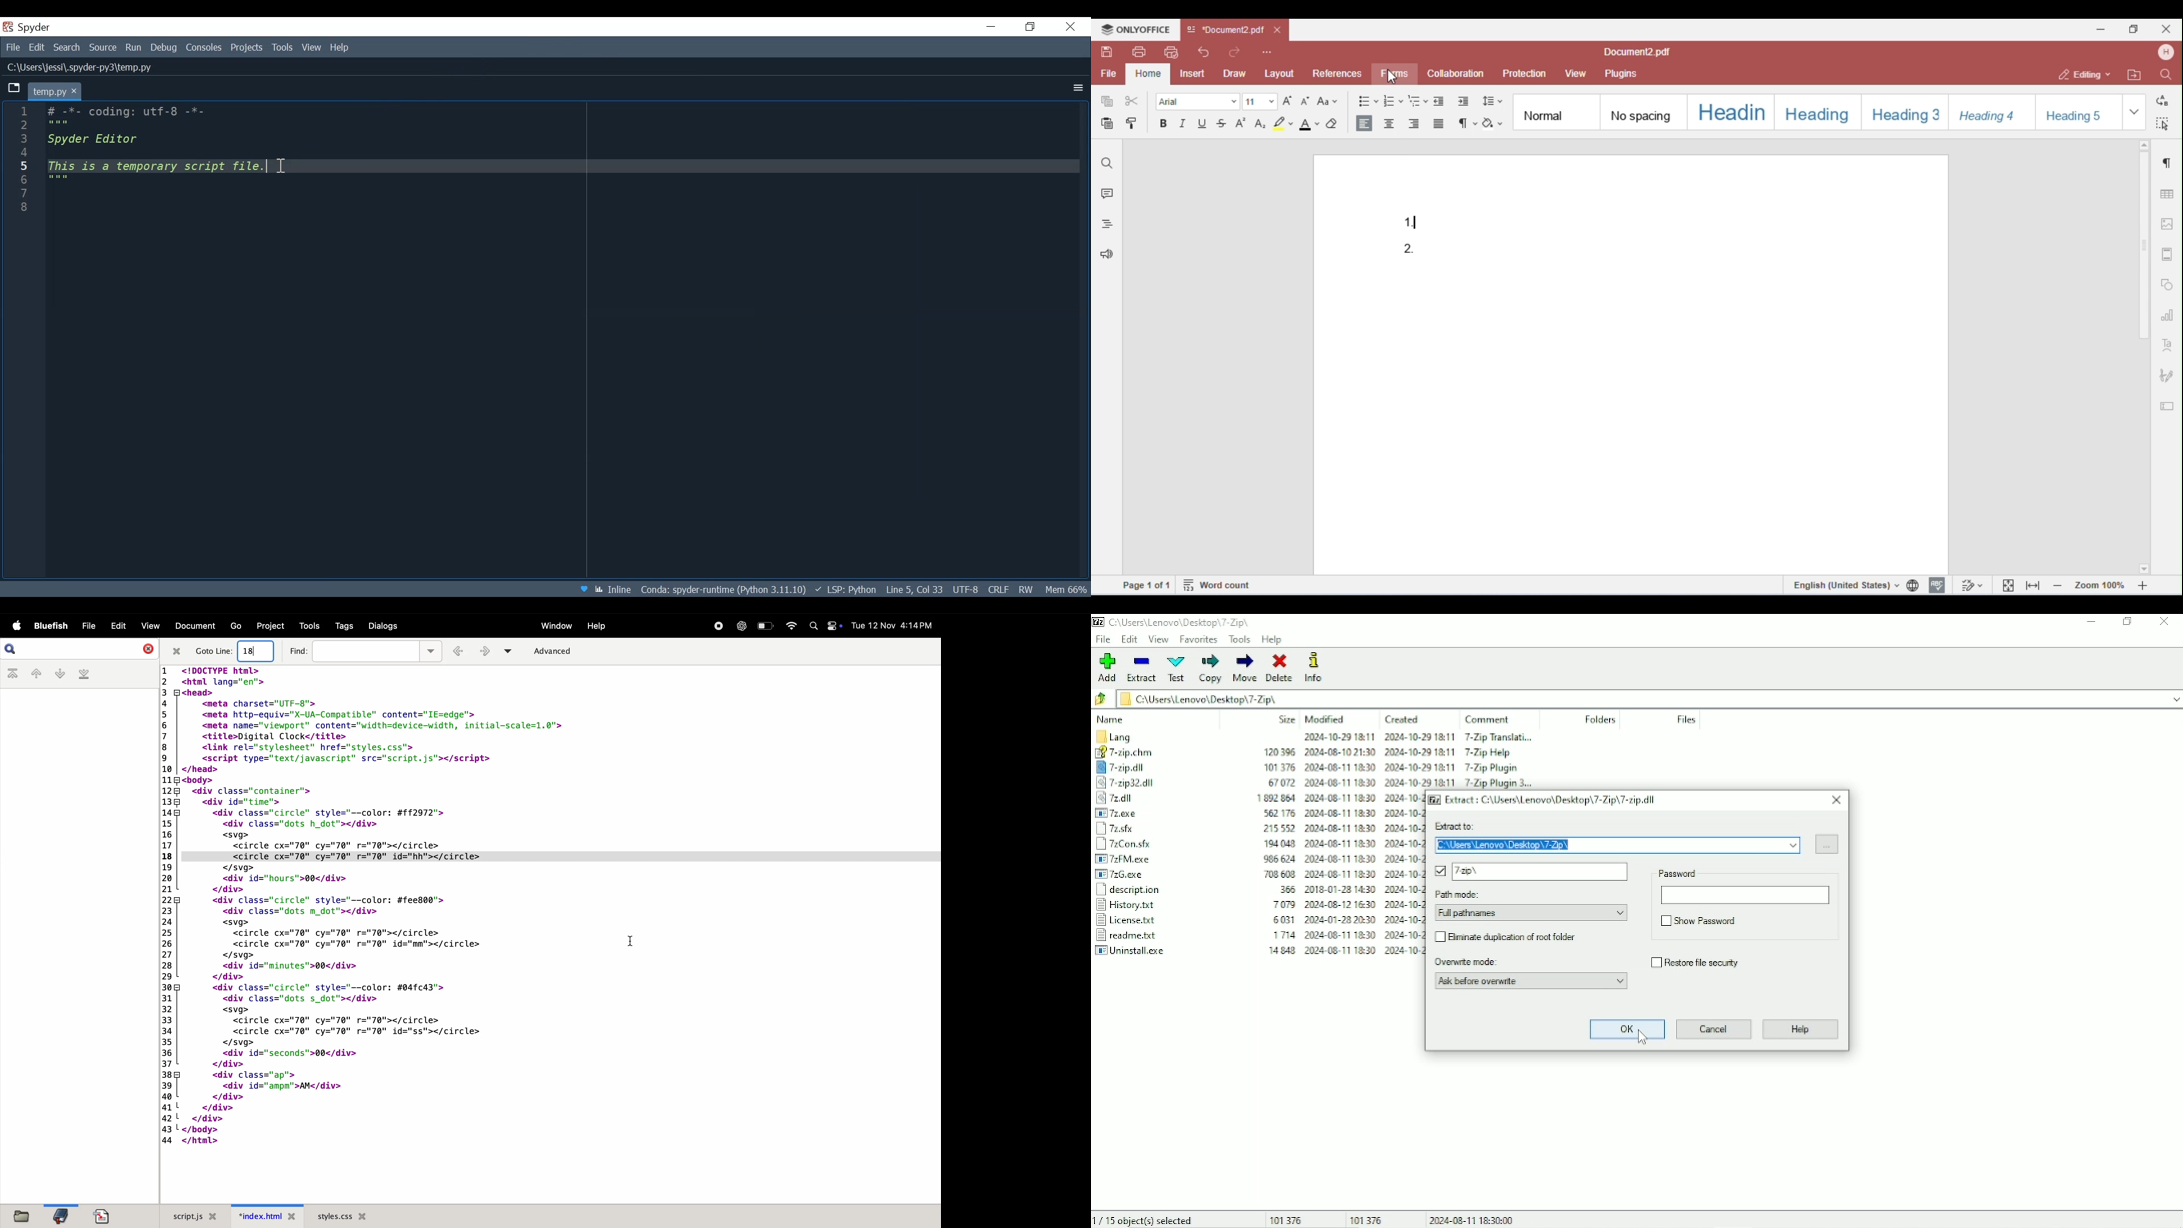  Describe the element at coordinates (1649, 699) in the screenshot. I see `File name and location` at that location.